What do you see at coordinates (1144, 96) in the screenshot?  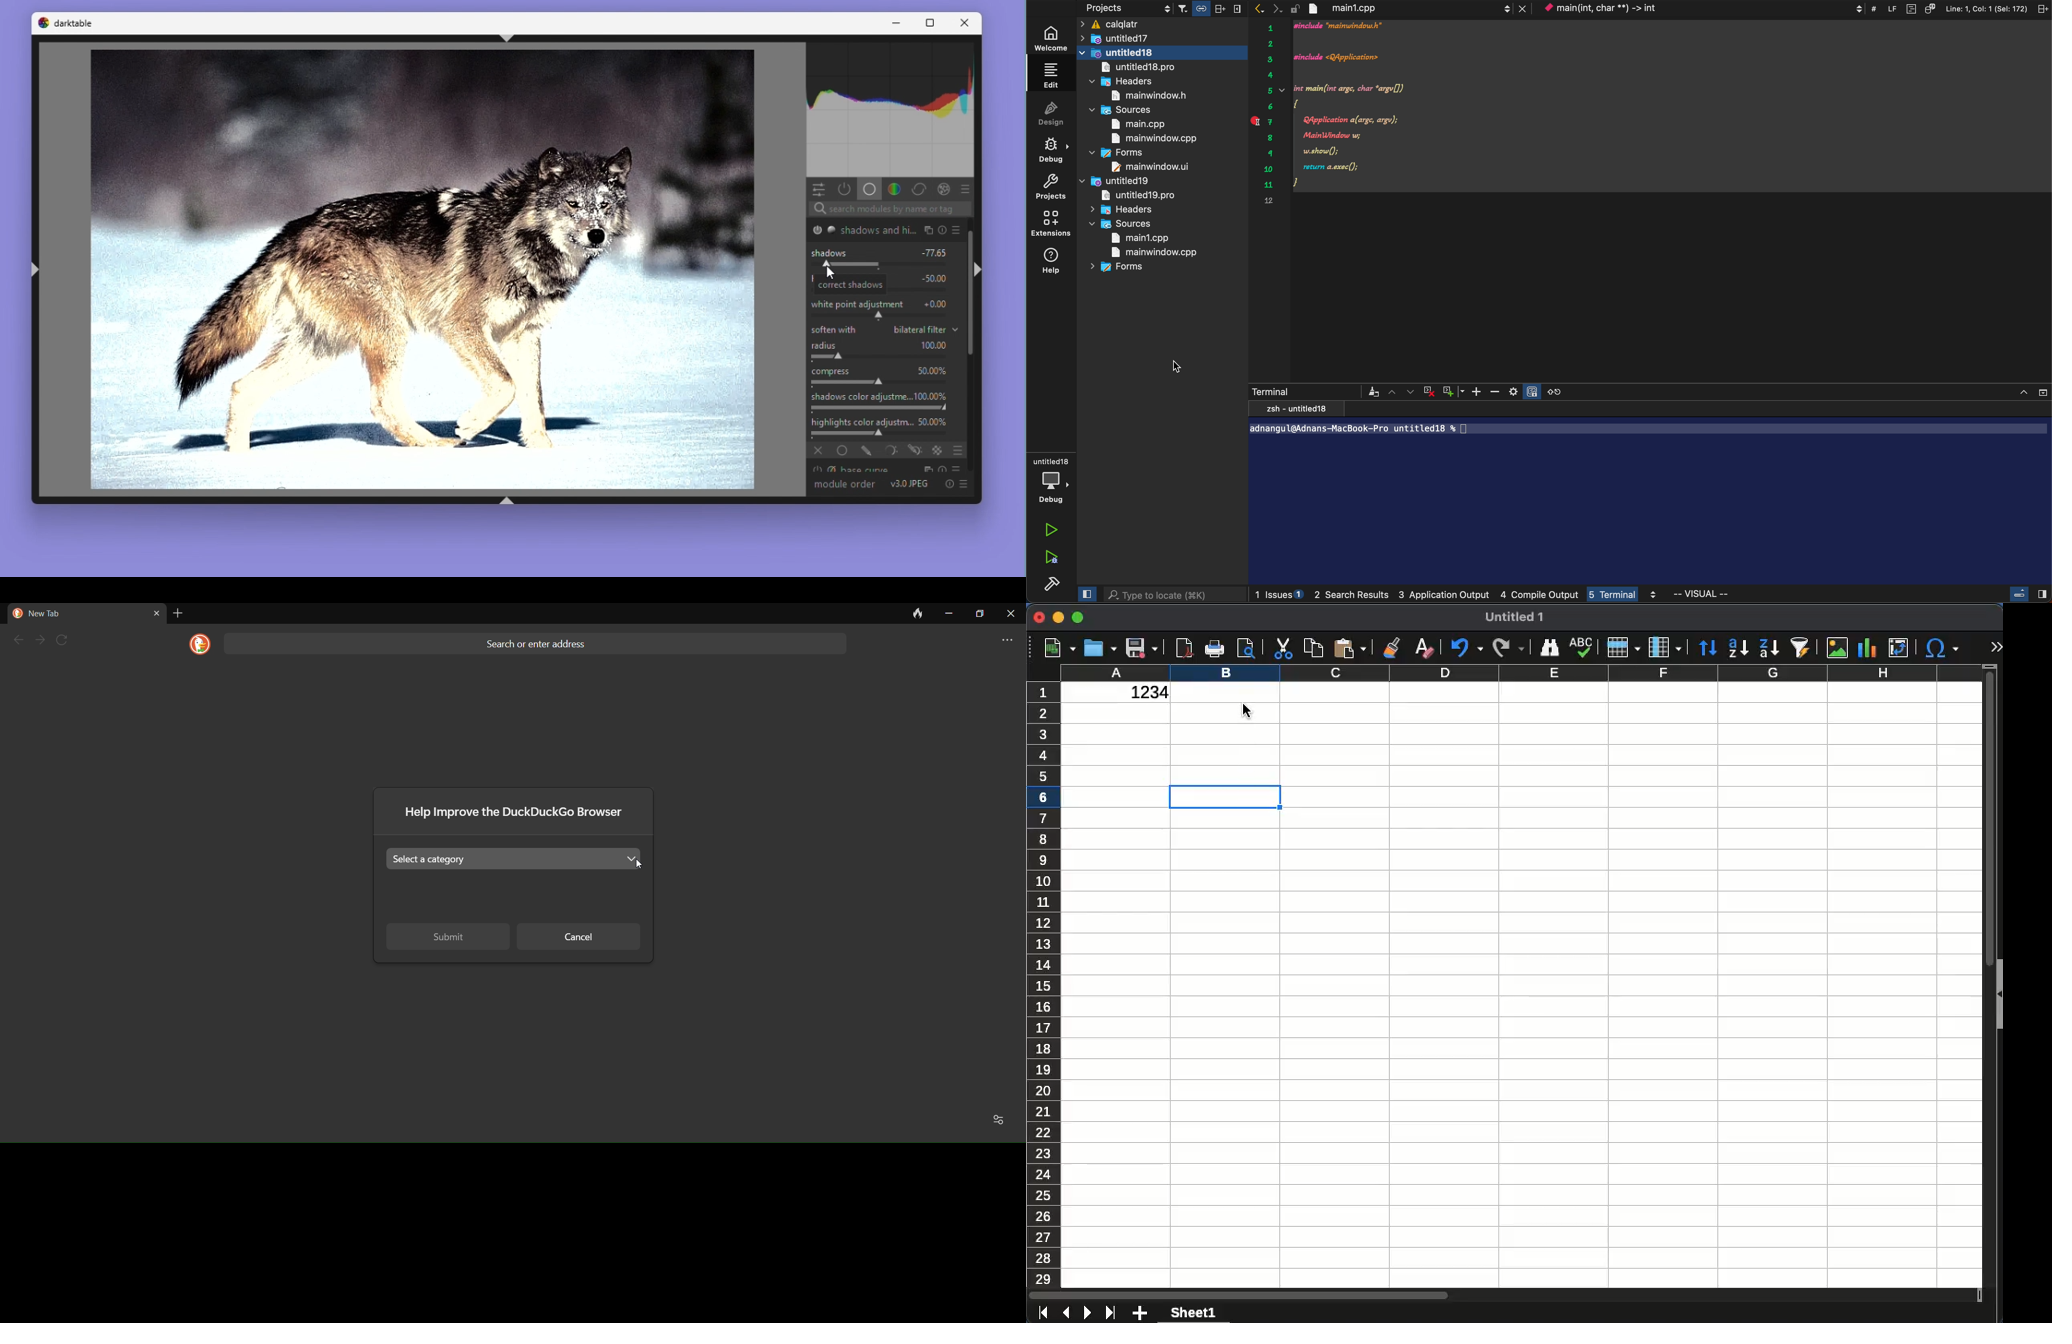 I see `main window.h` at bounding box center [1144, 96].